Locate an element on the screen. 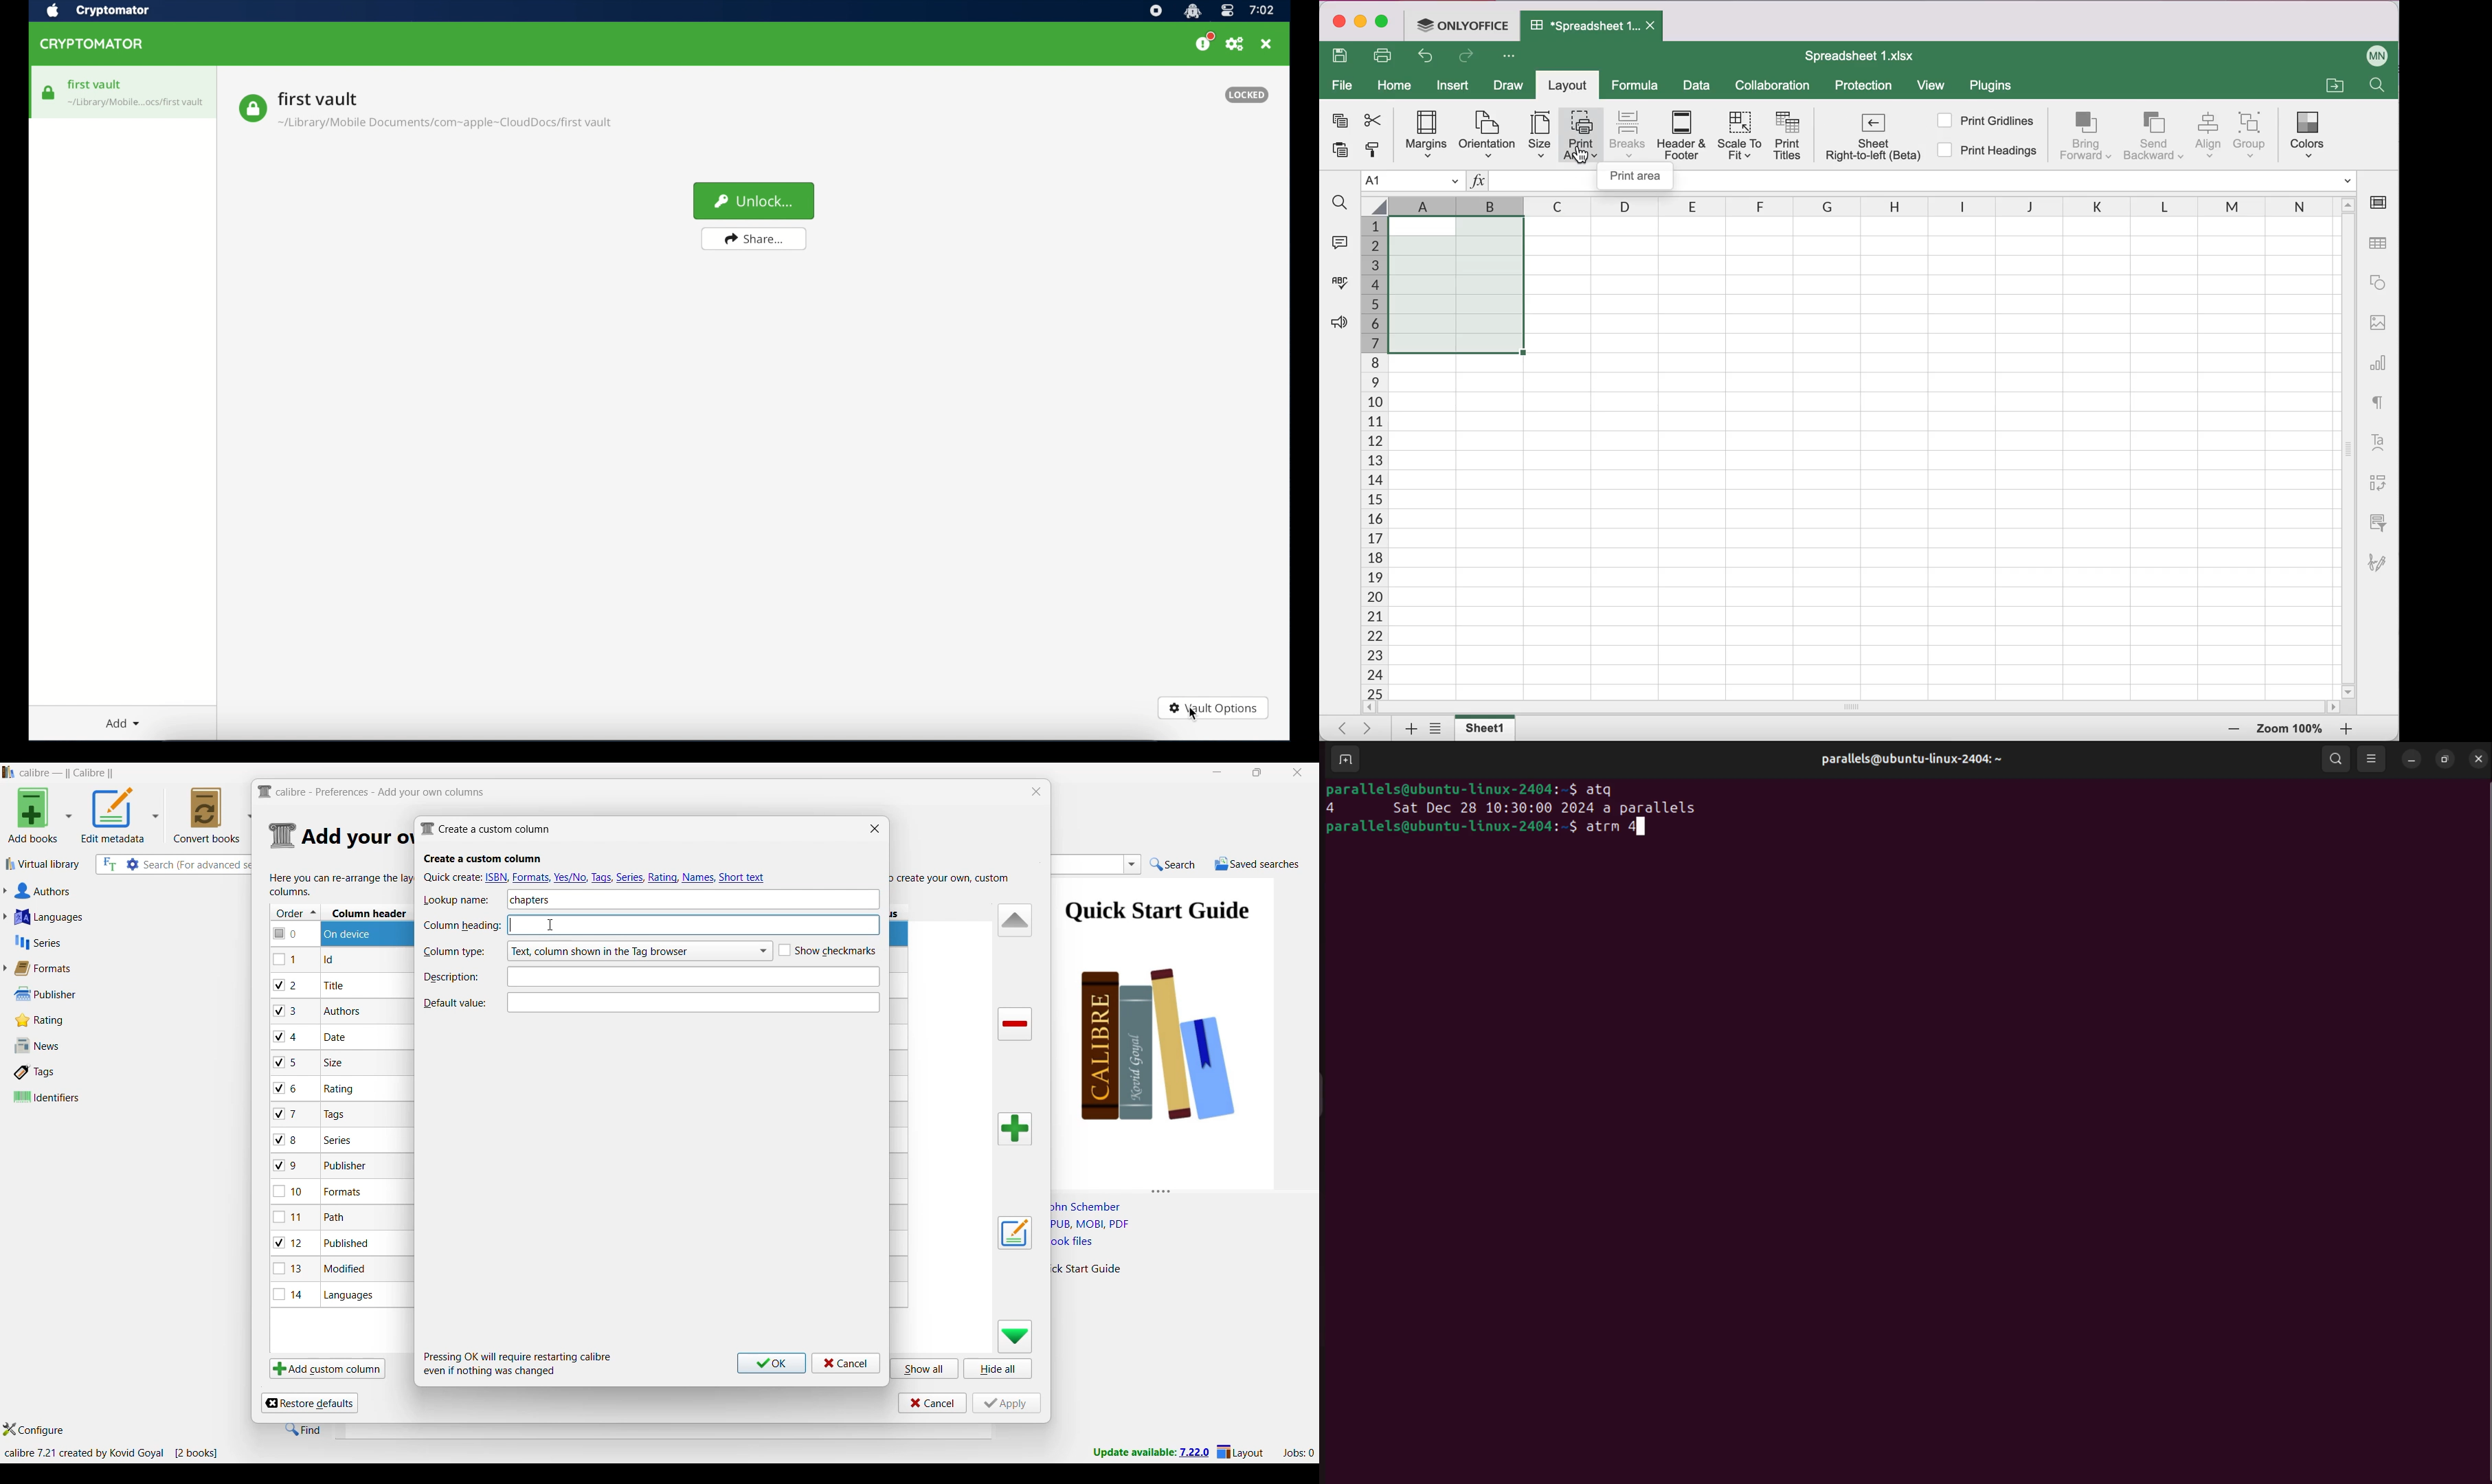 This screenshot has height=1484, width=2492. Scroll to last sheet is located at coordinates (1372, 727).